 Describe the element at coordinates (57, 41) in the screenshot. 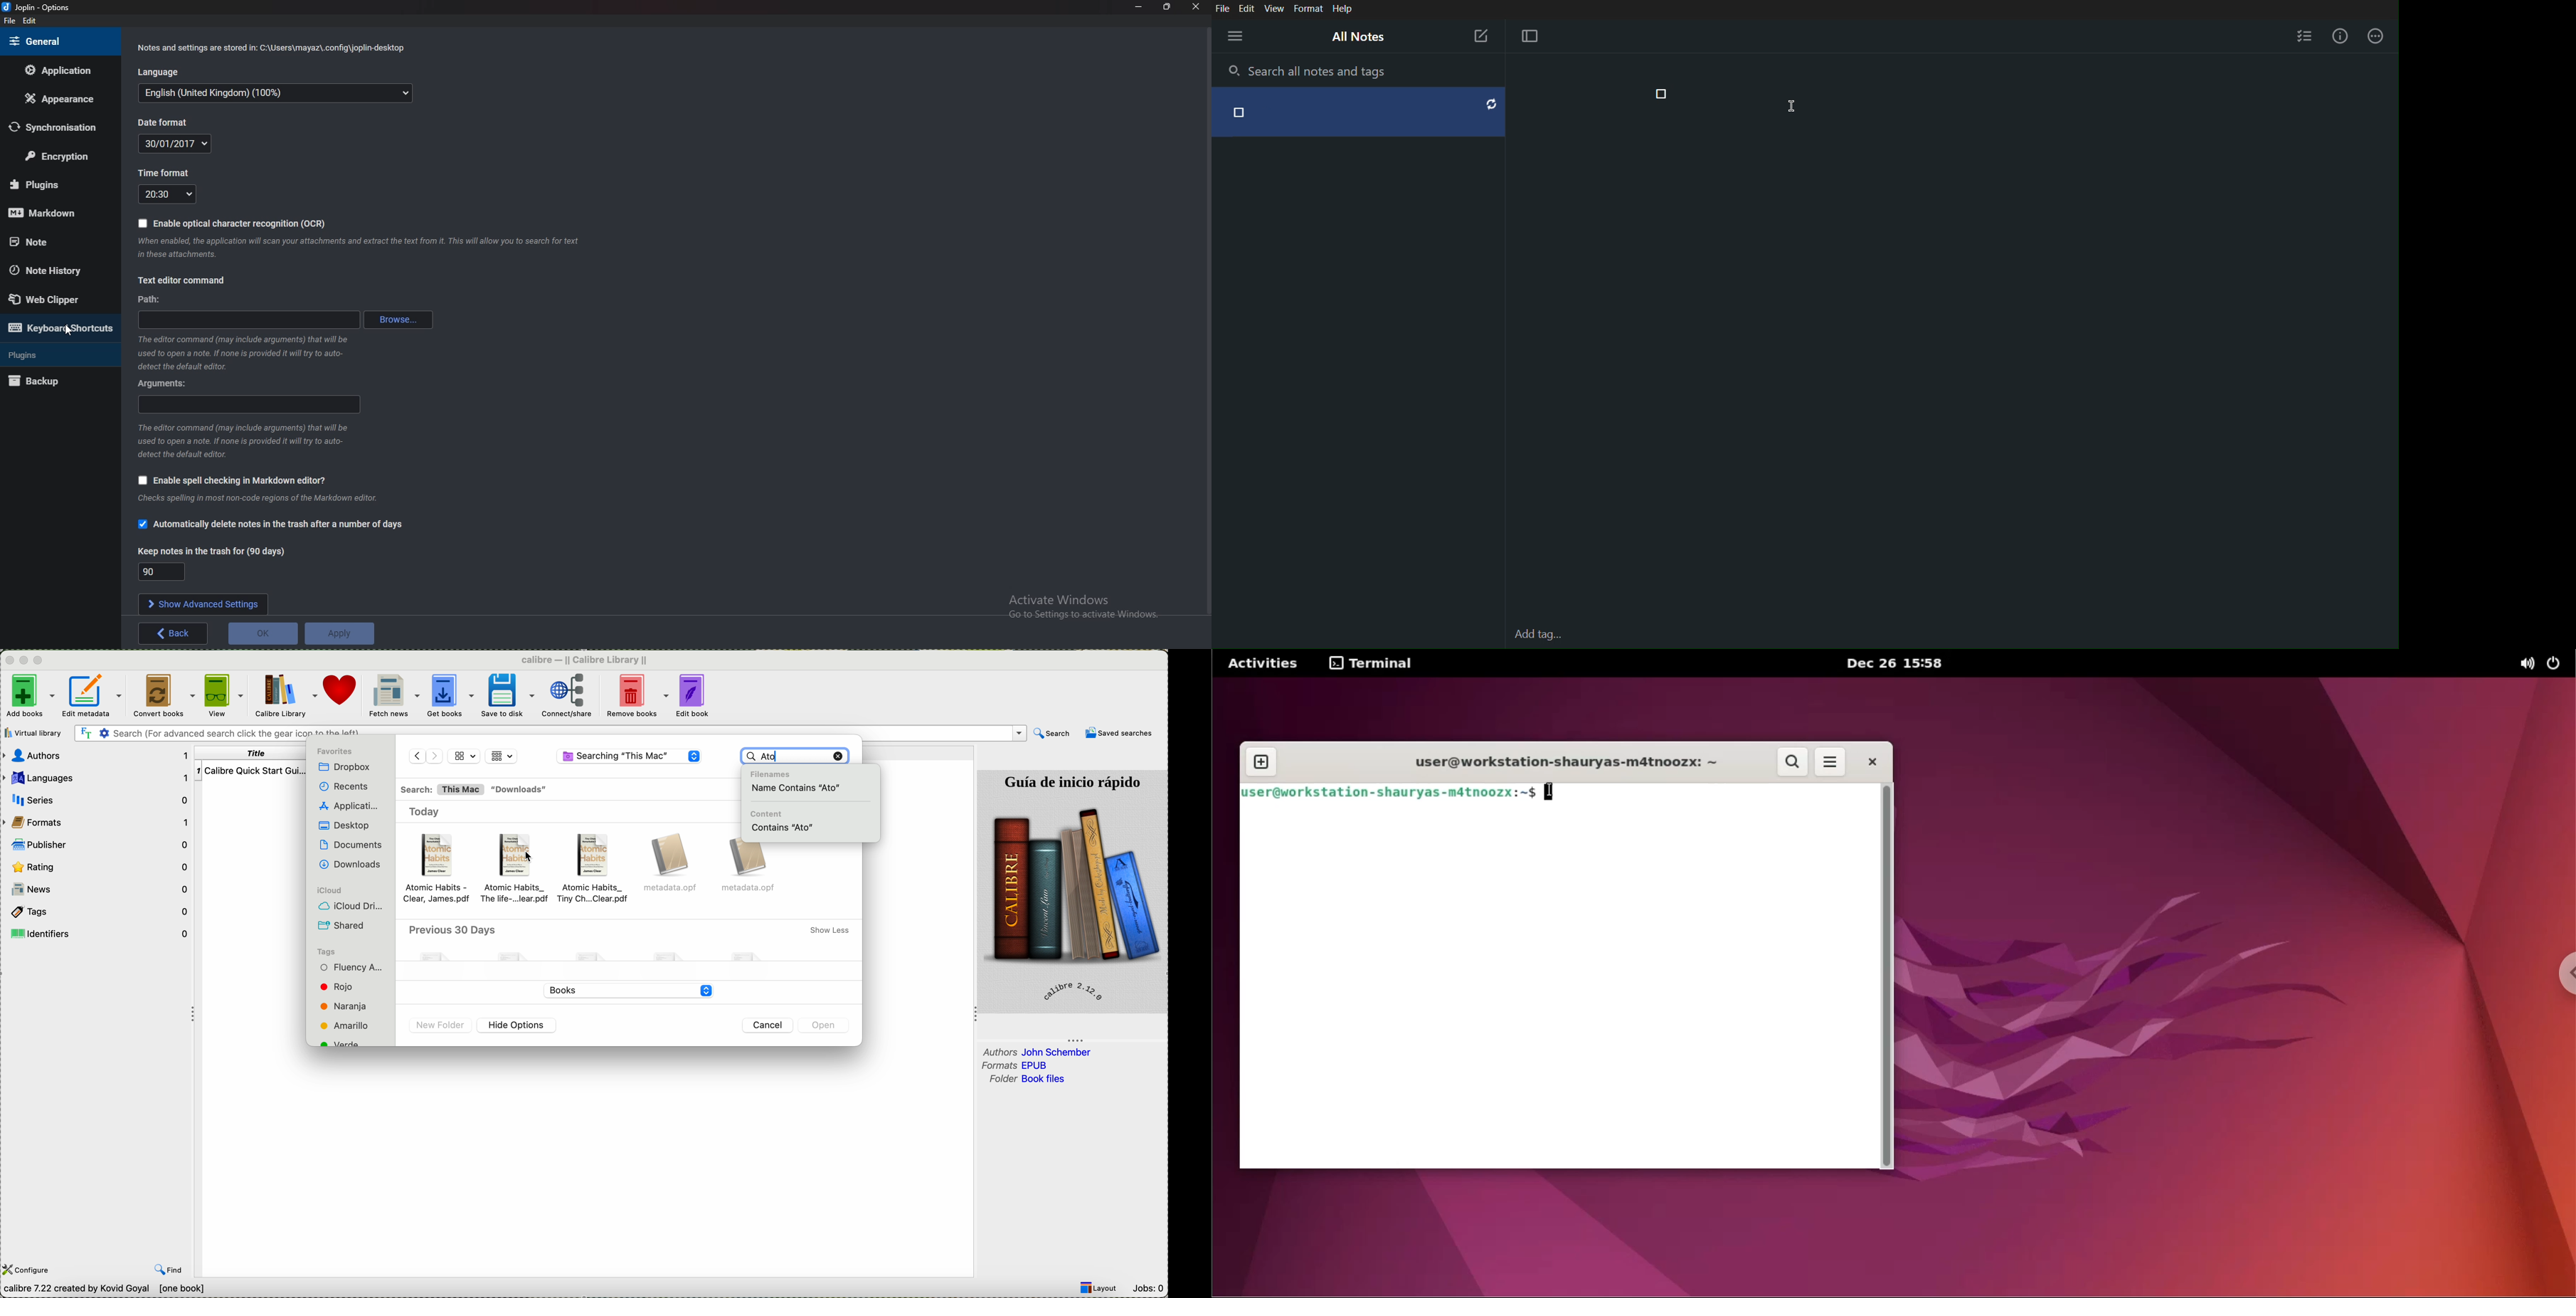

I see `general` at that location.